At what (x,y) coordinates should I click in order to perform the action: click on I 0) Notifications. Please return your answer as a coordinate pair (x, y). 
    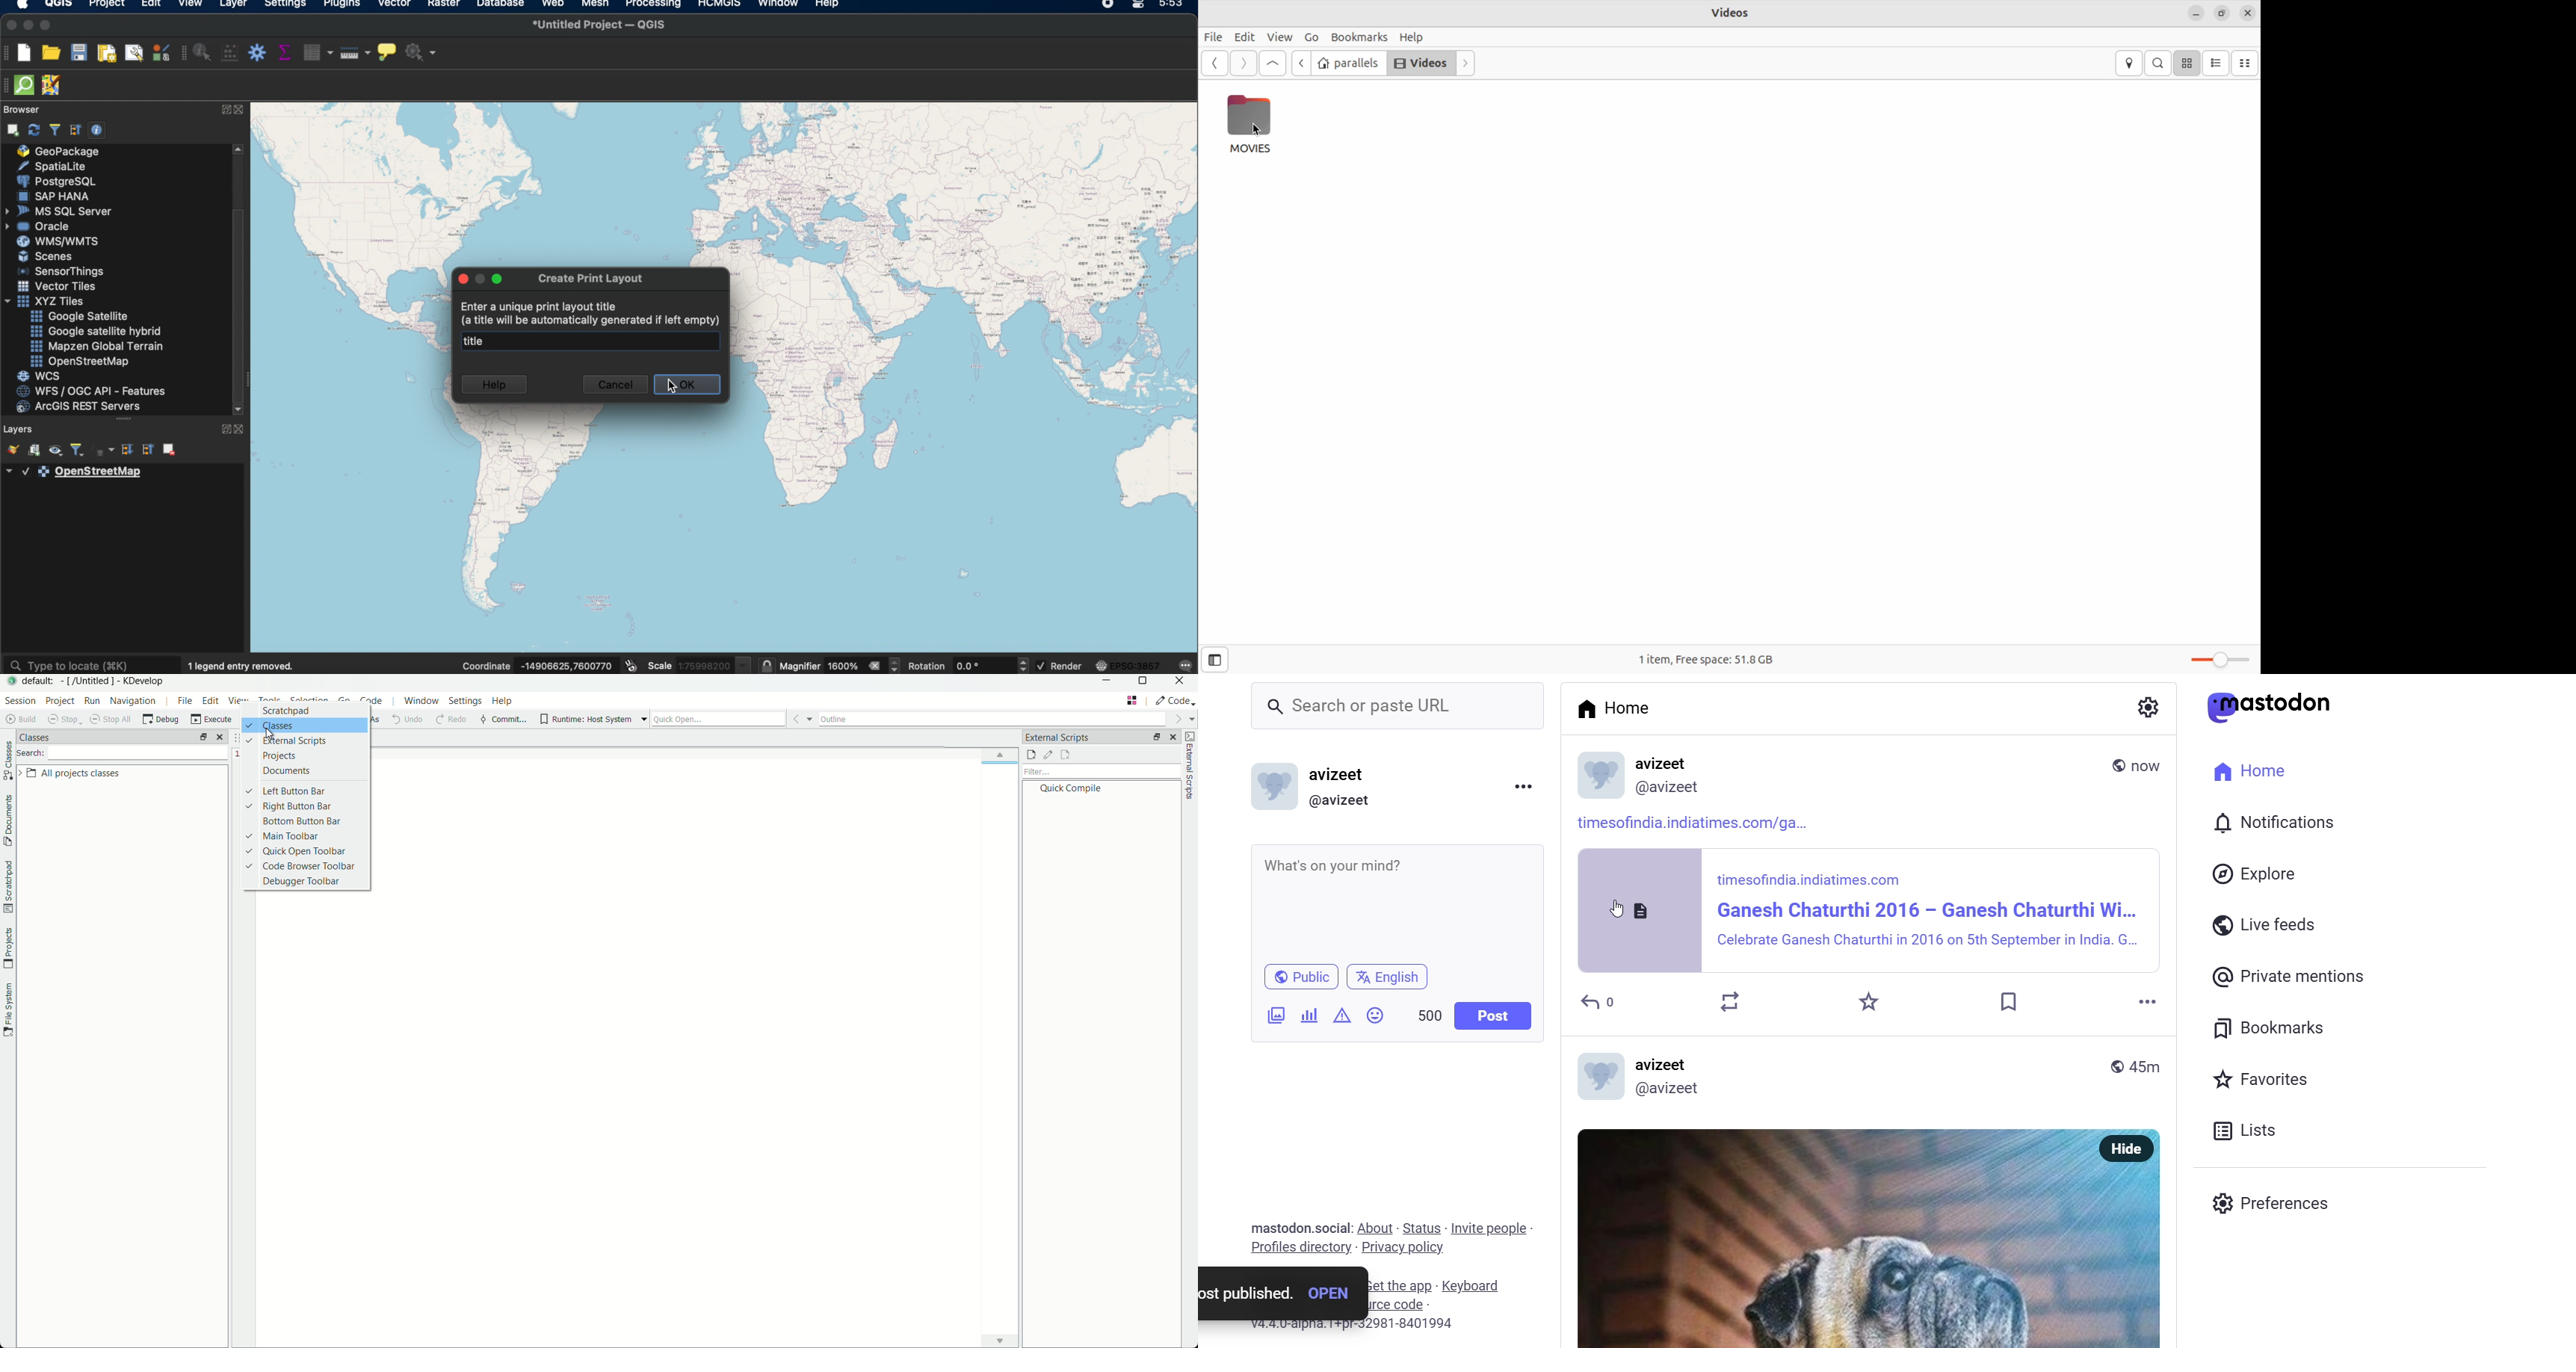
    Looking at the image, I should click on (2288, 821).